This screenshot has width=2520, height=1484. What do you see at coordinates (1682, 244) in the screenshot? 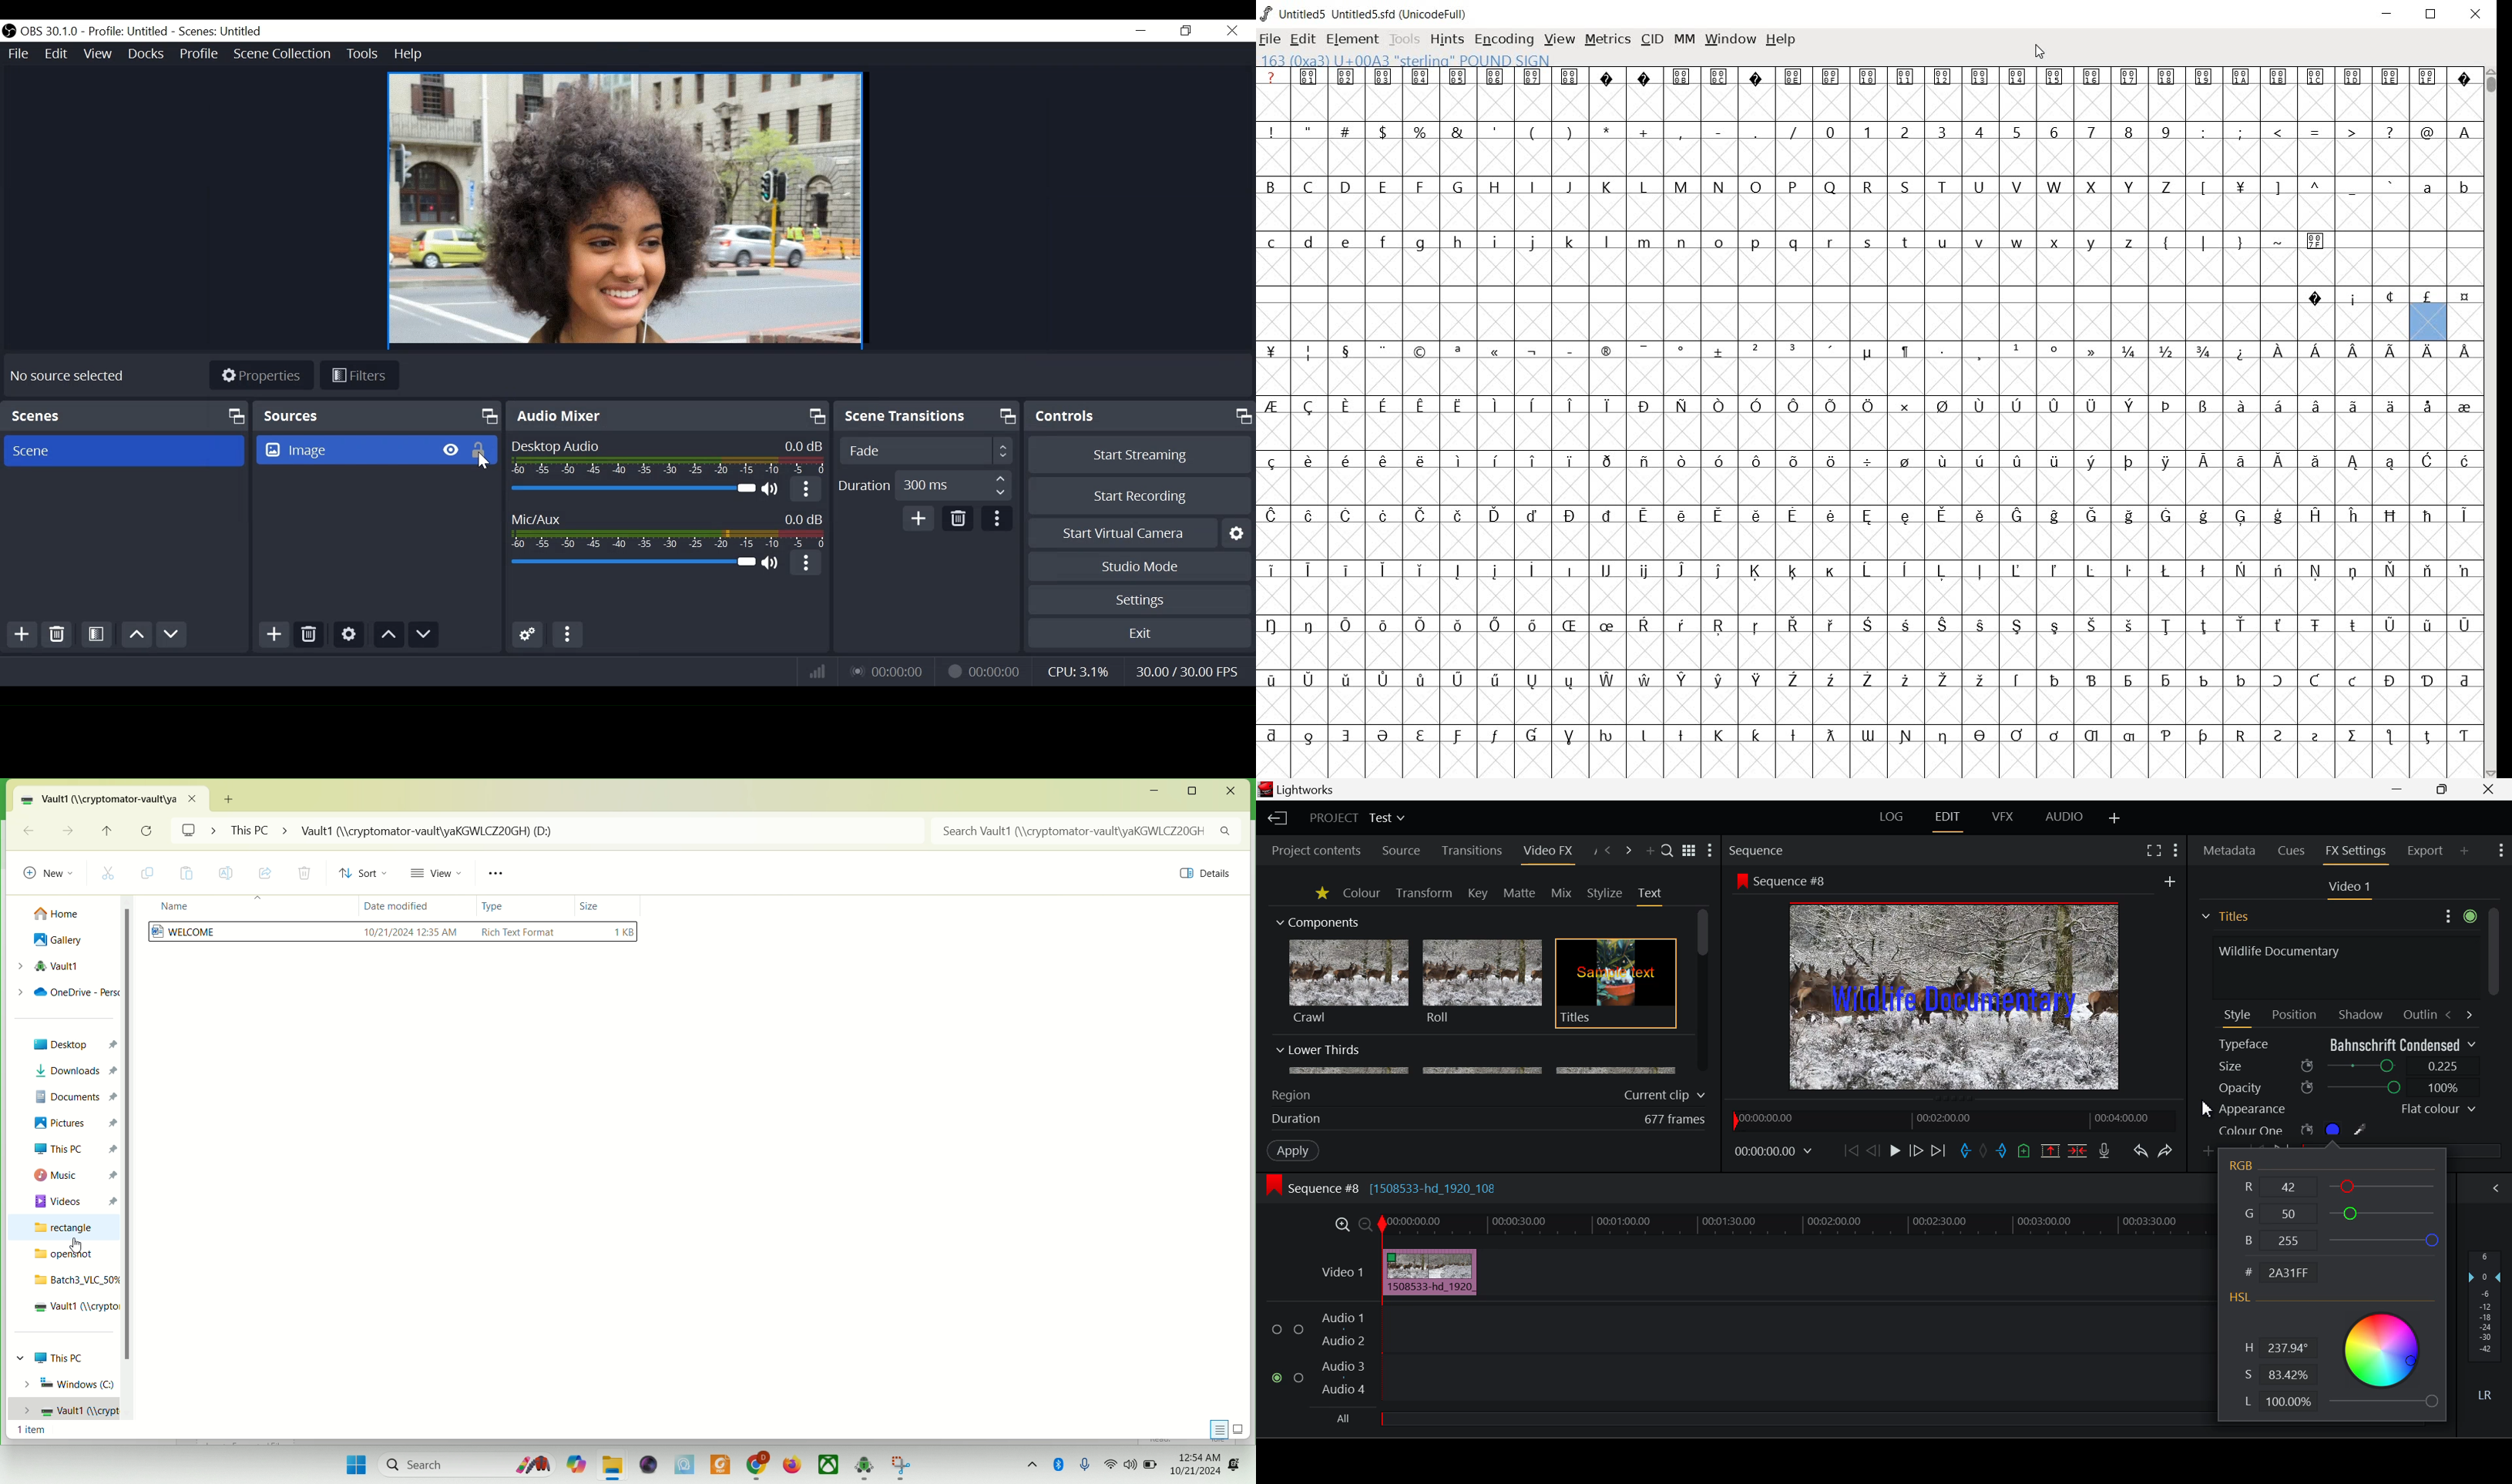
I see `n` at bounding box center [1682, 244].